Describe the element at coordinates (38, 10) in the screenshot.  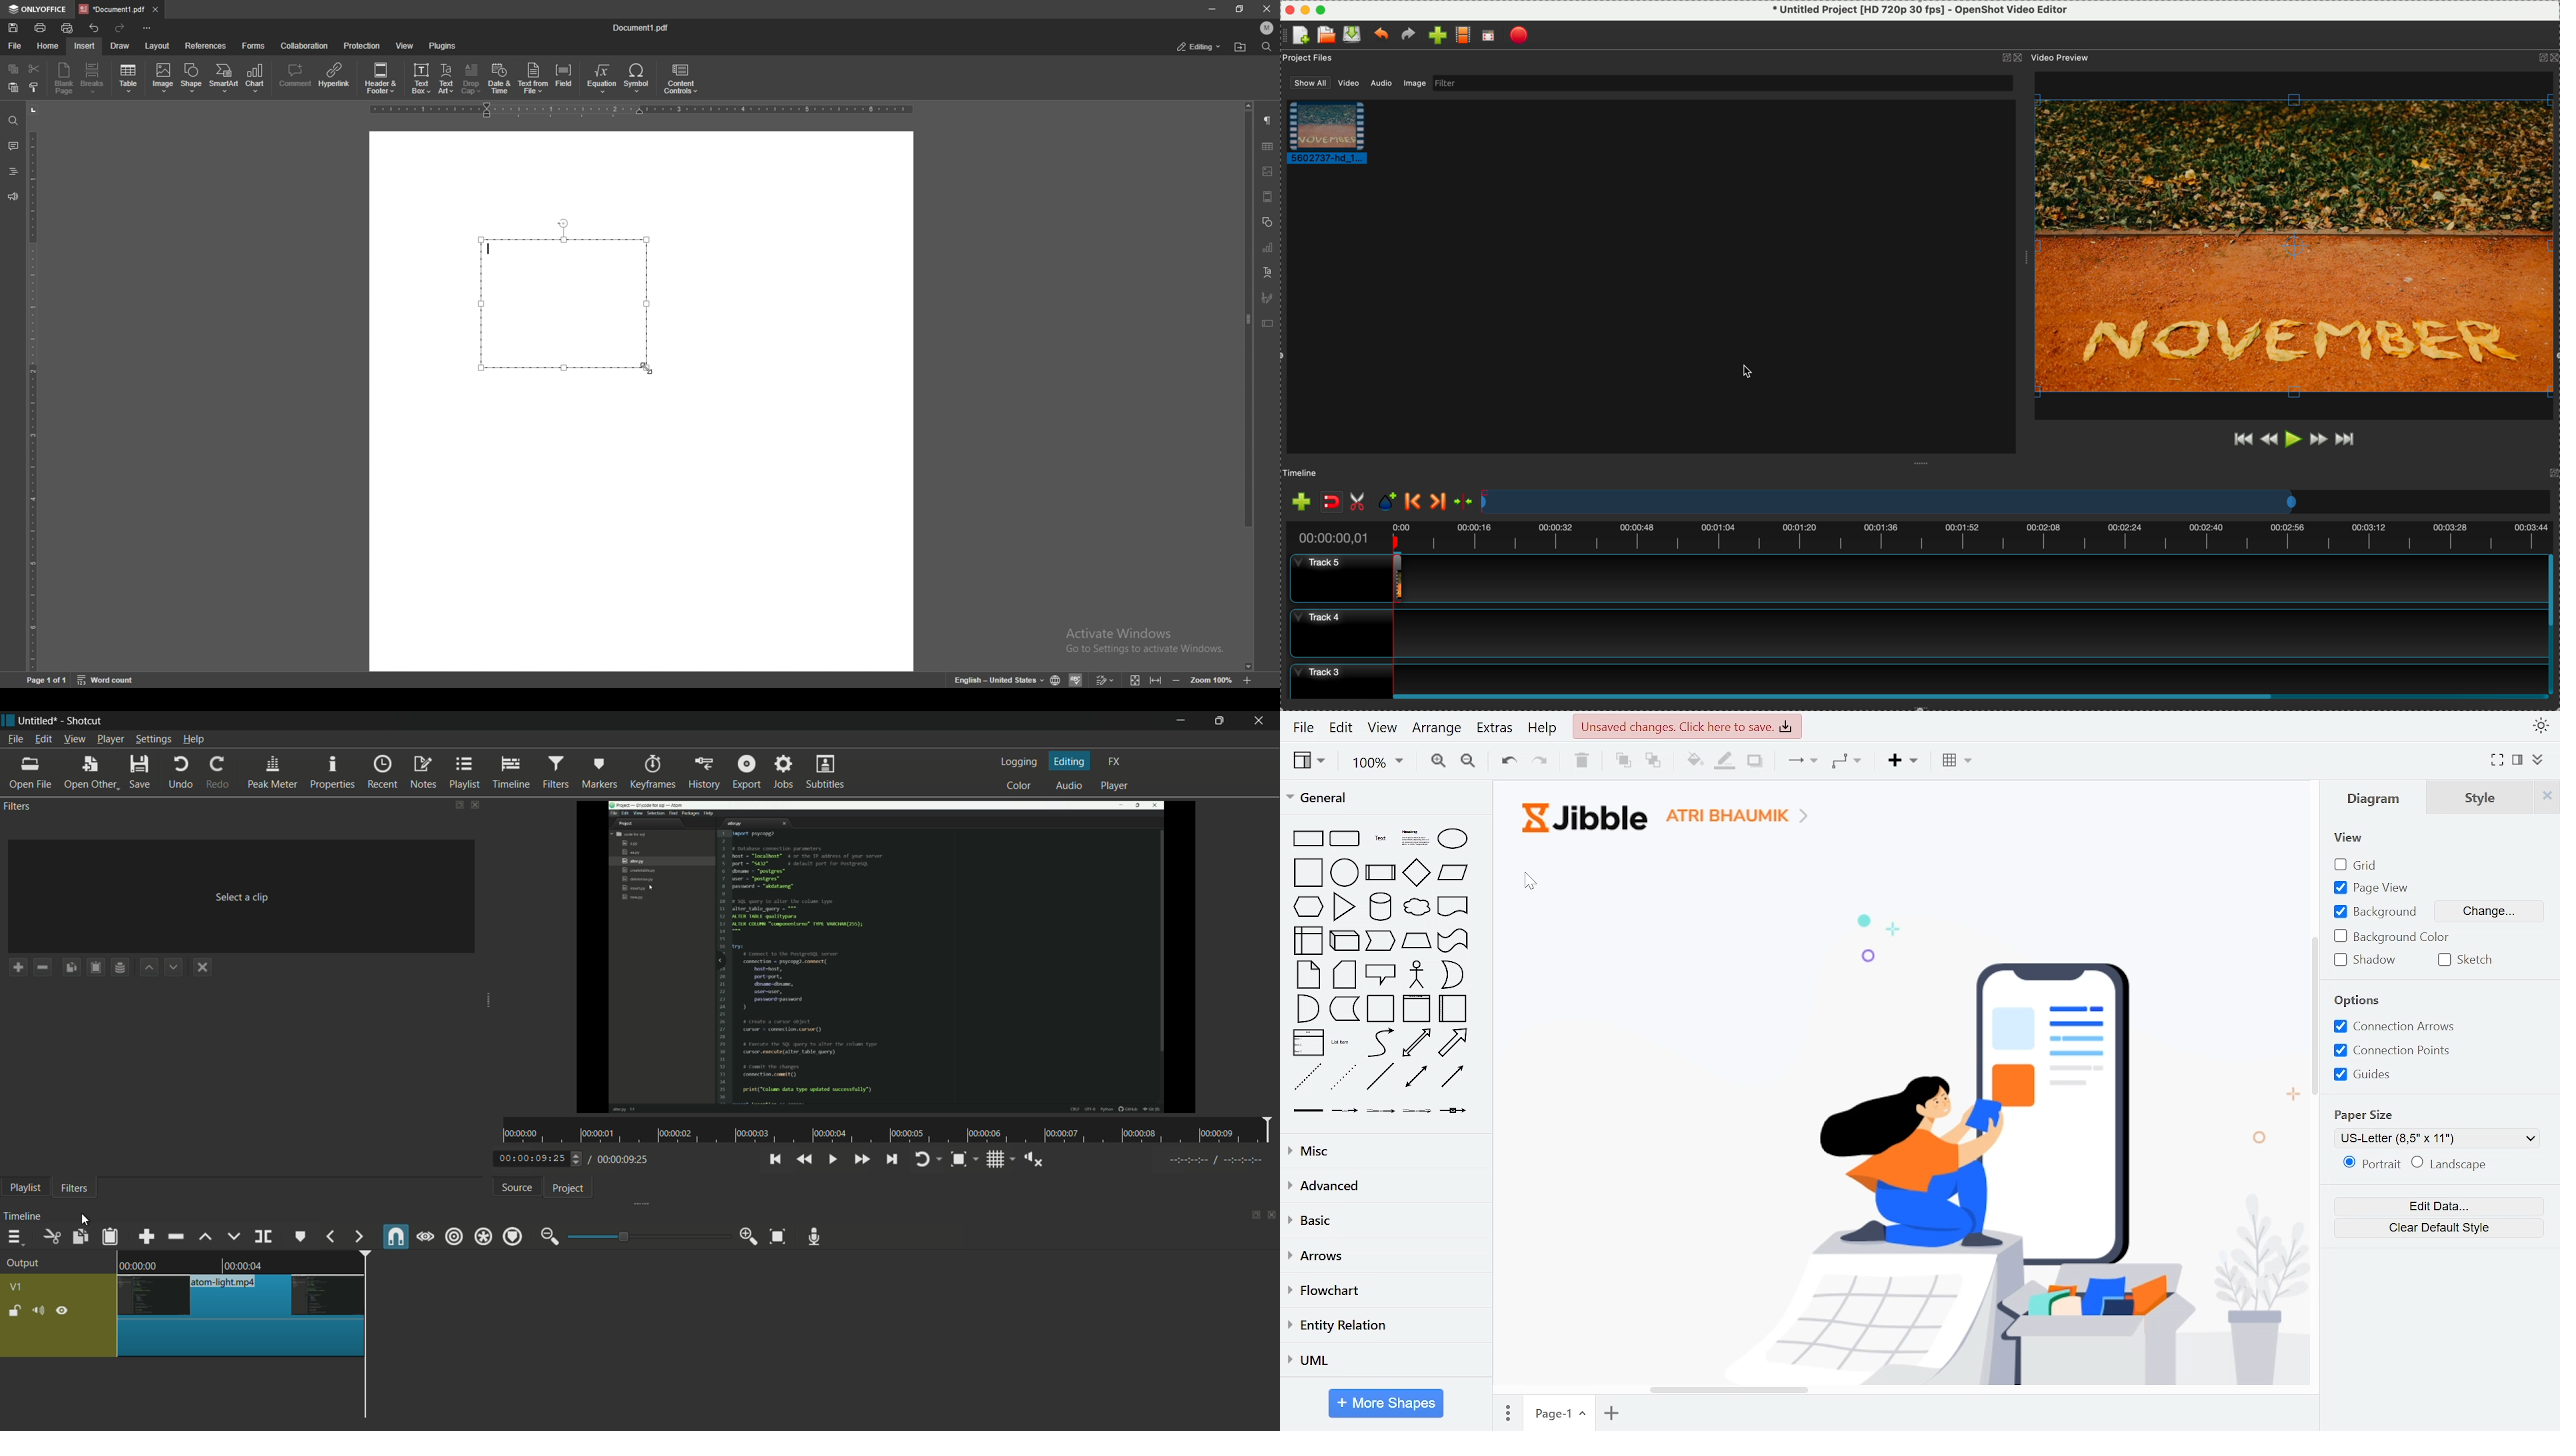
I see `onlyoffice` at that location.